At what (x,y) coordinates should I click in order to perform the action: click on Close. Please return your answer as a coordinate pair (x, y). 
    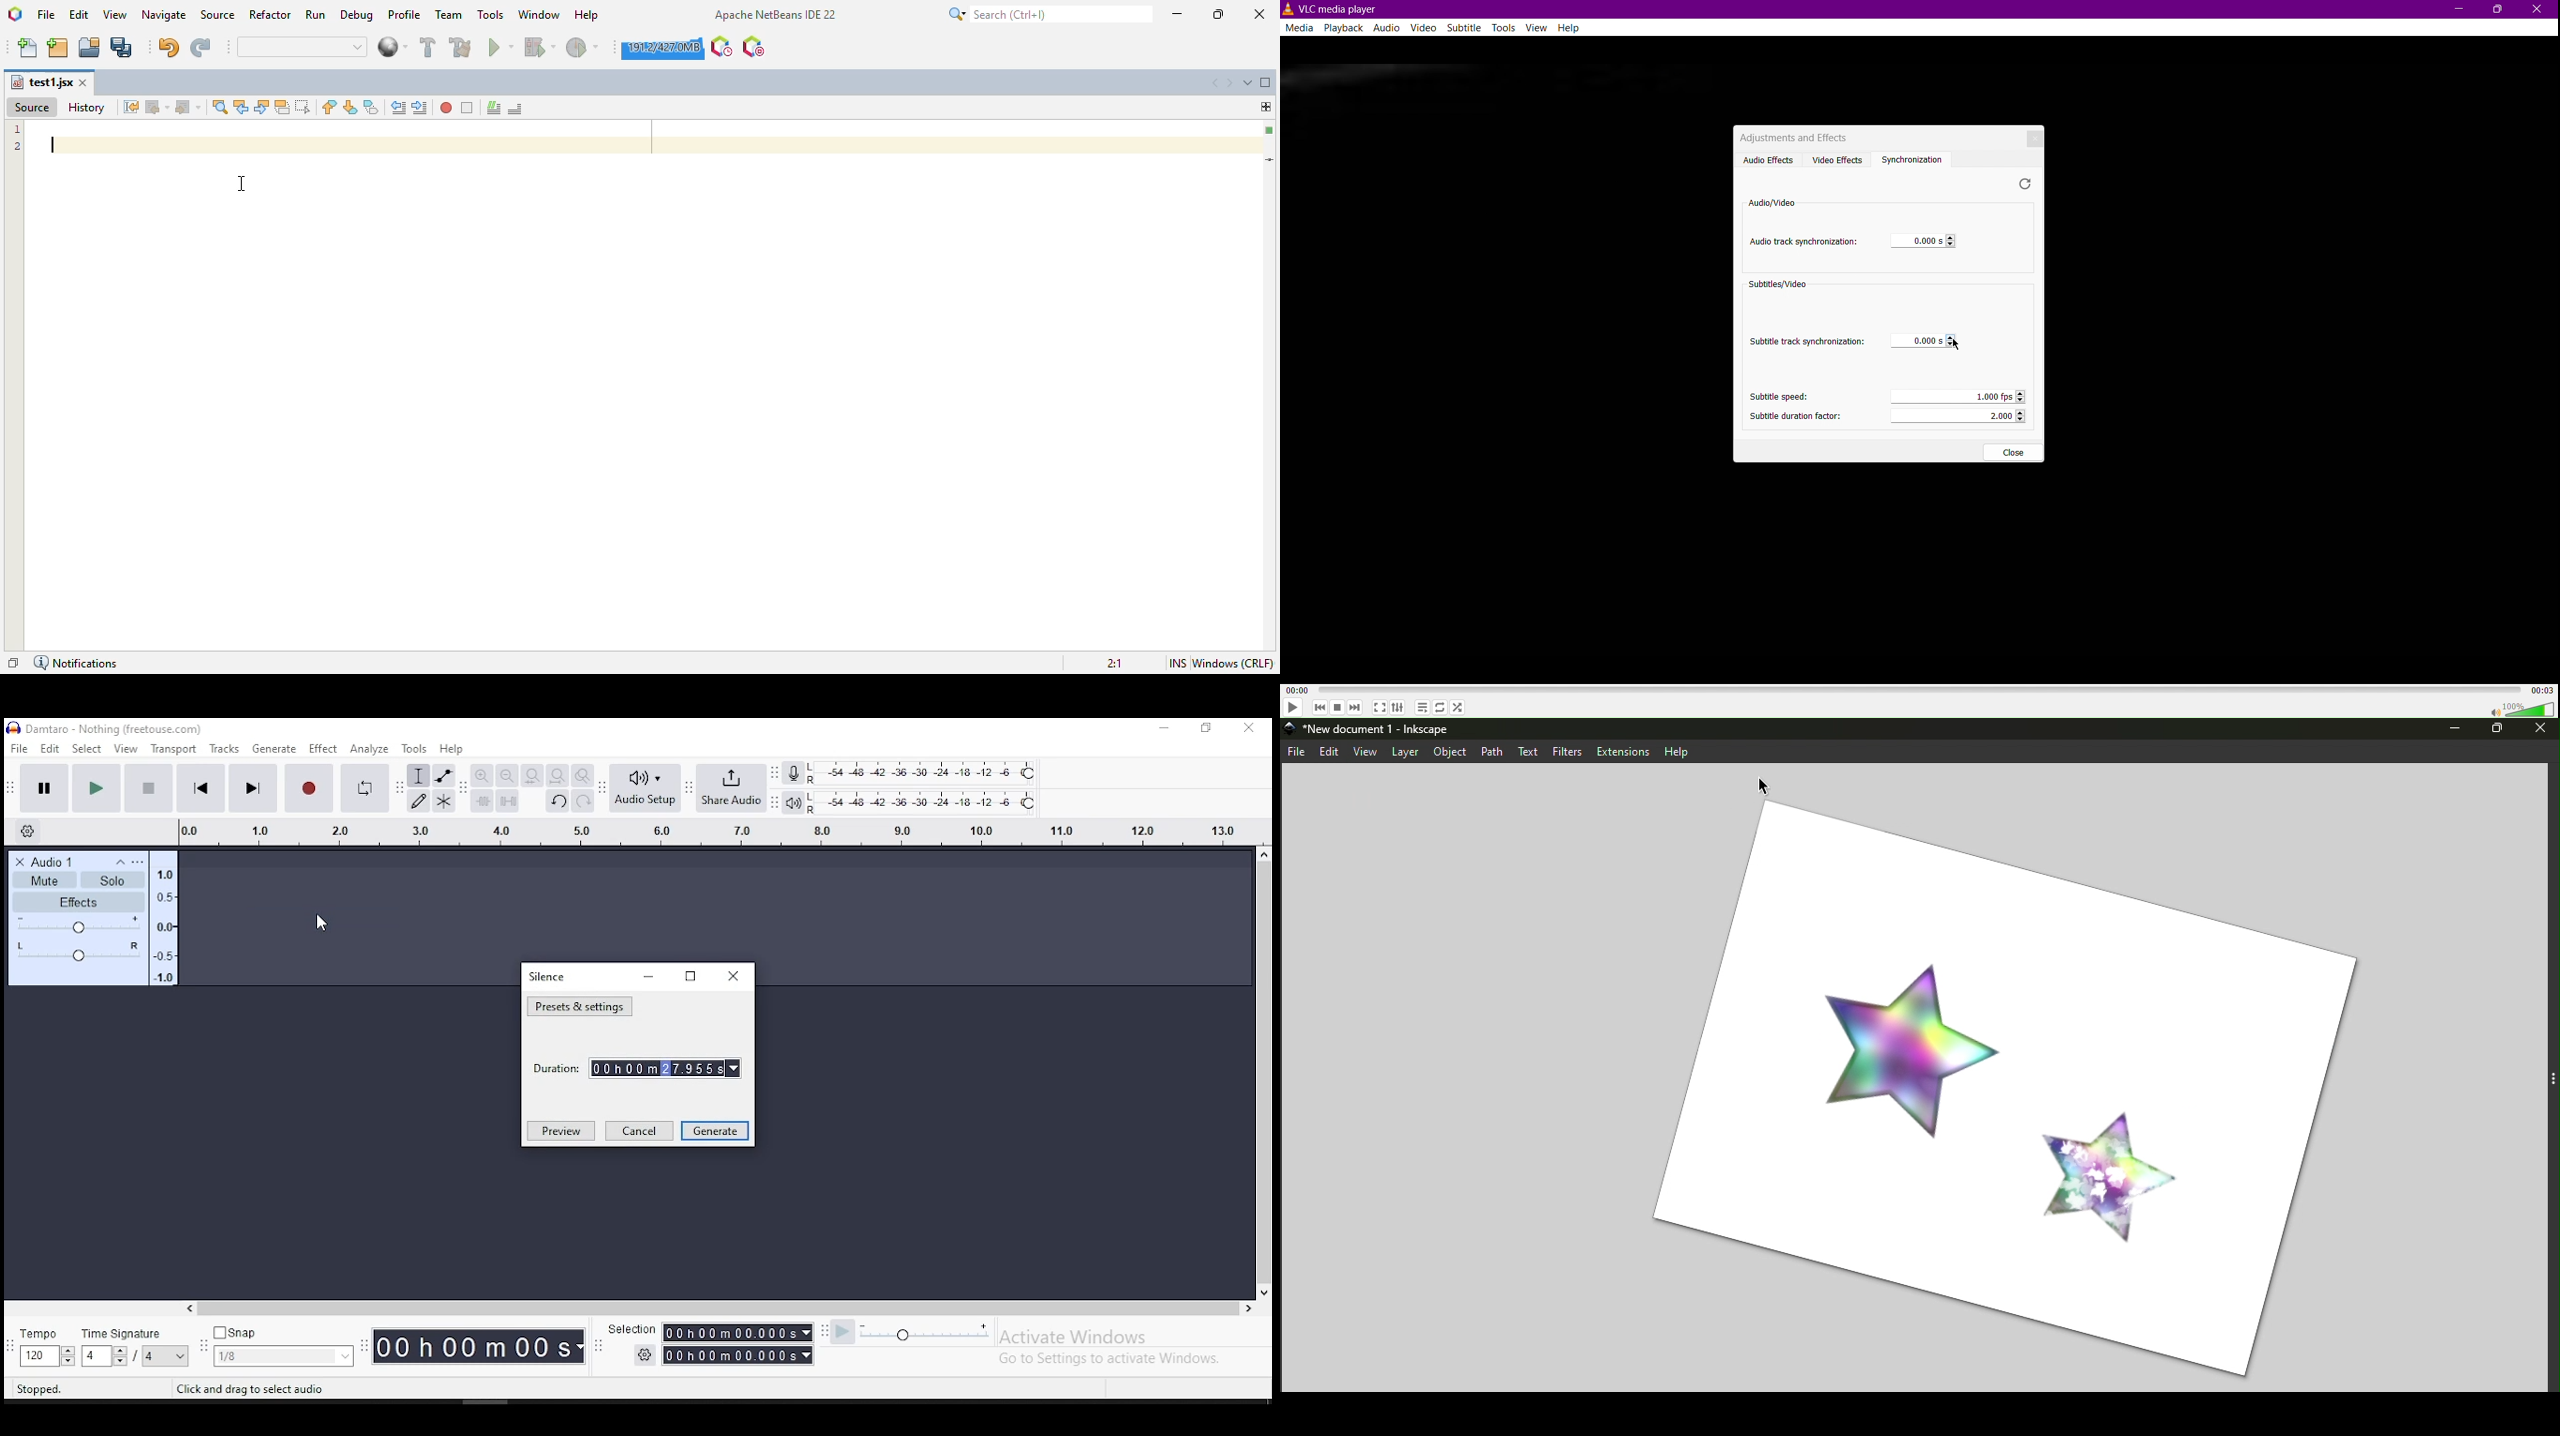
    Looking at the image, I should click on (2539, 10).